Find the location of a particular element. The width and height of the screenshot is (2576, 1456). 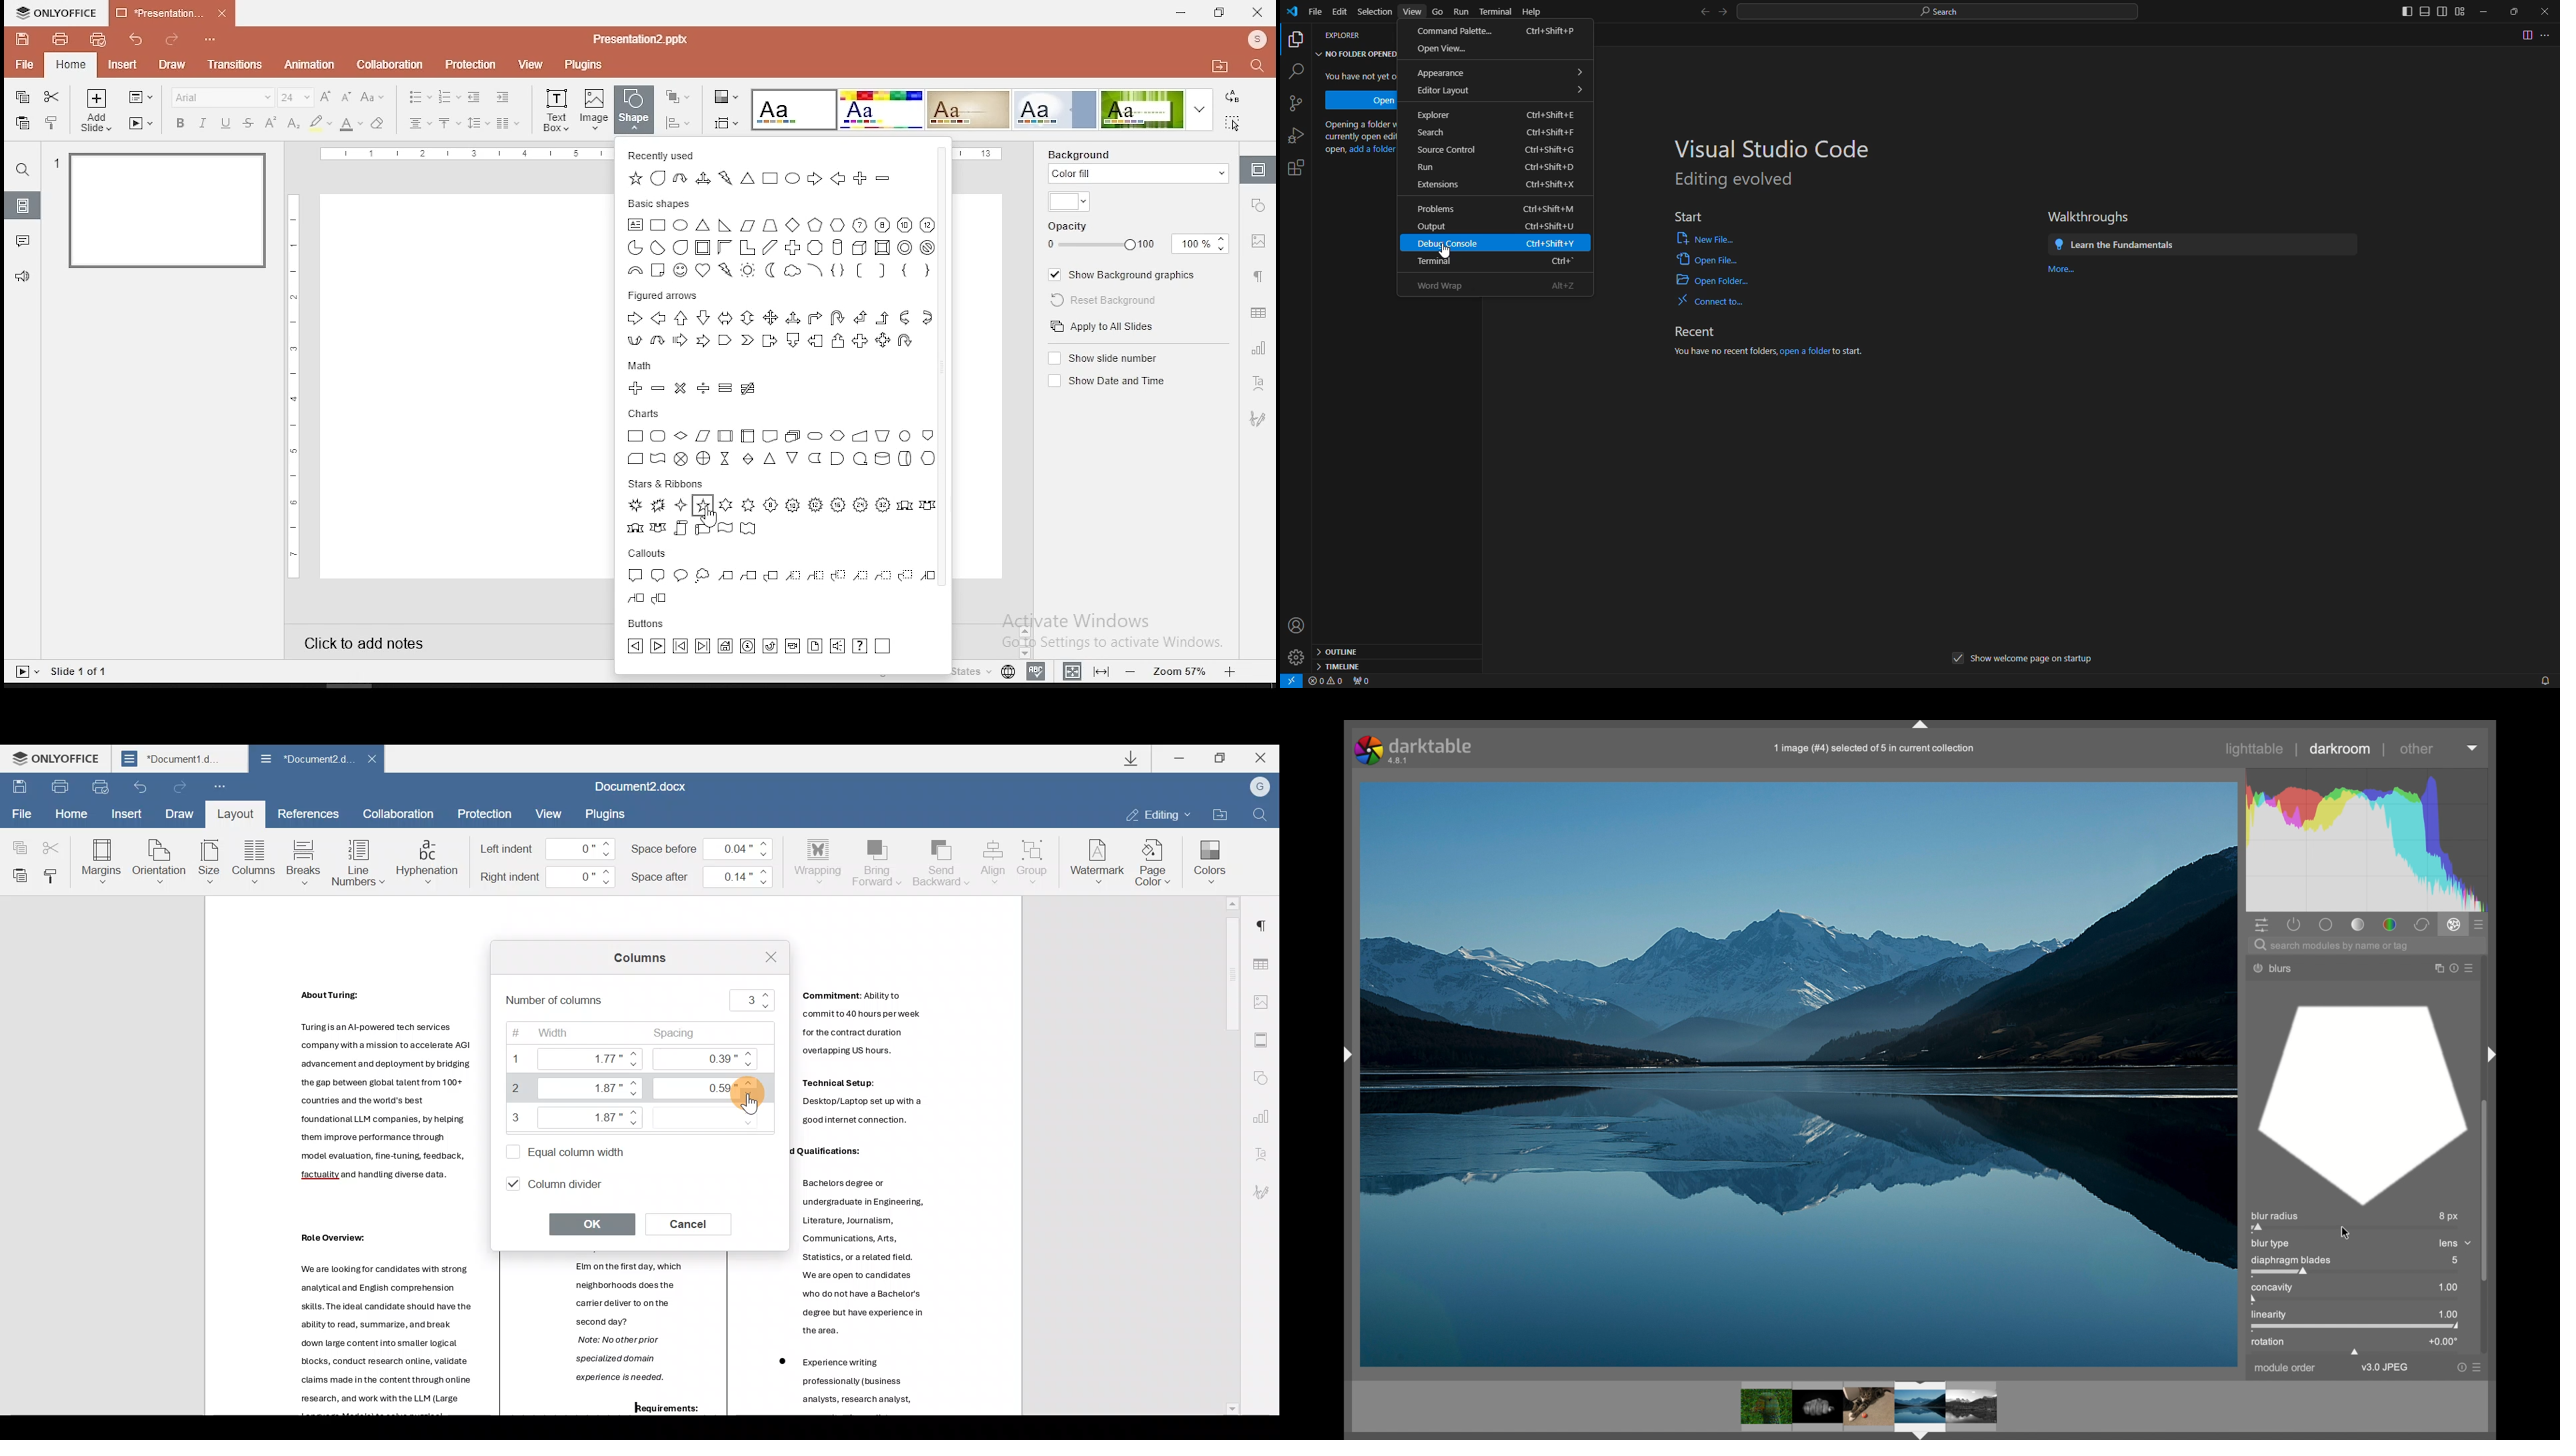

View is located at coordinates (1410, 12).